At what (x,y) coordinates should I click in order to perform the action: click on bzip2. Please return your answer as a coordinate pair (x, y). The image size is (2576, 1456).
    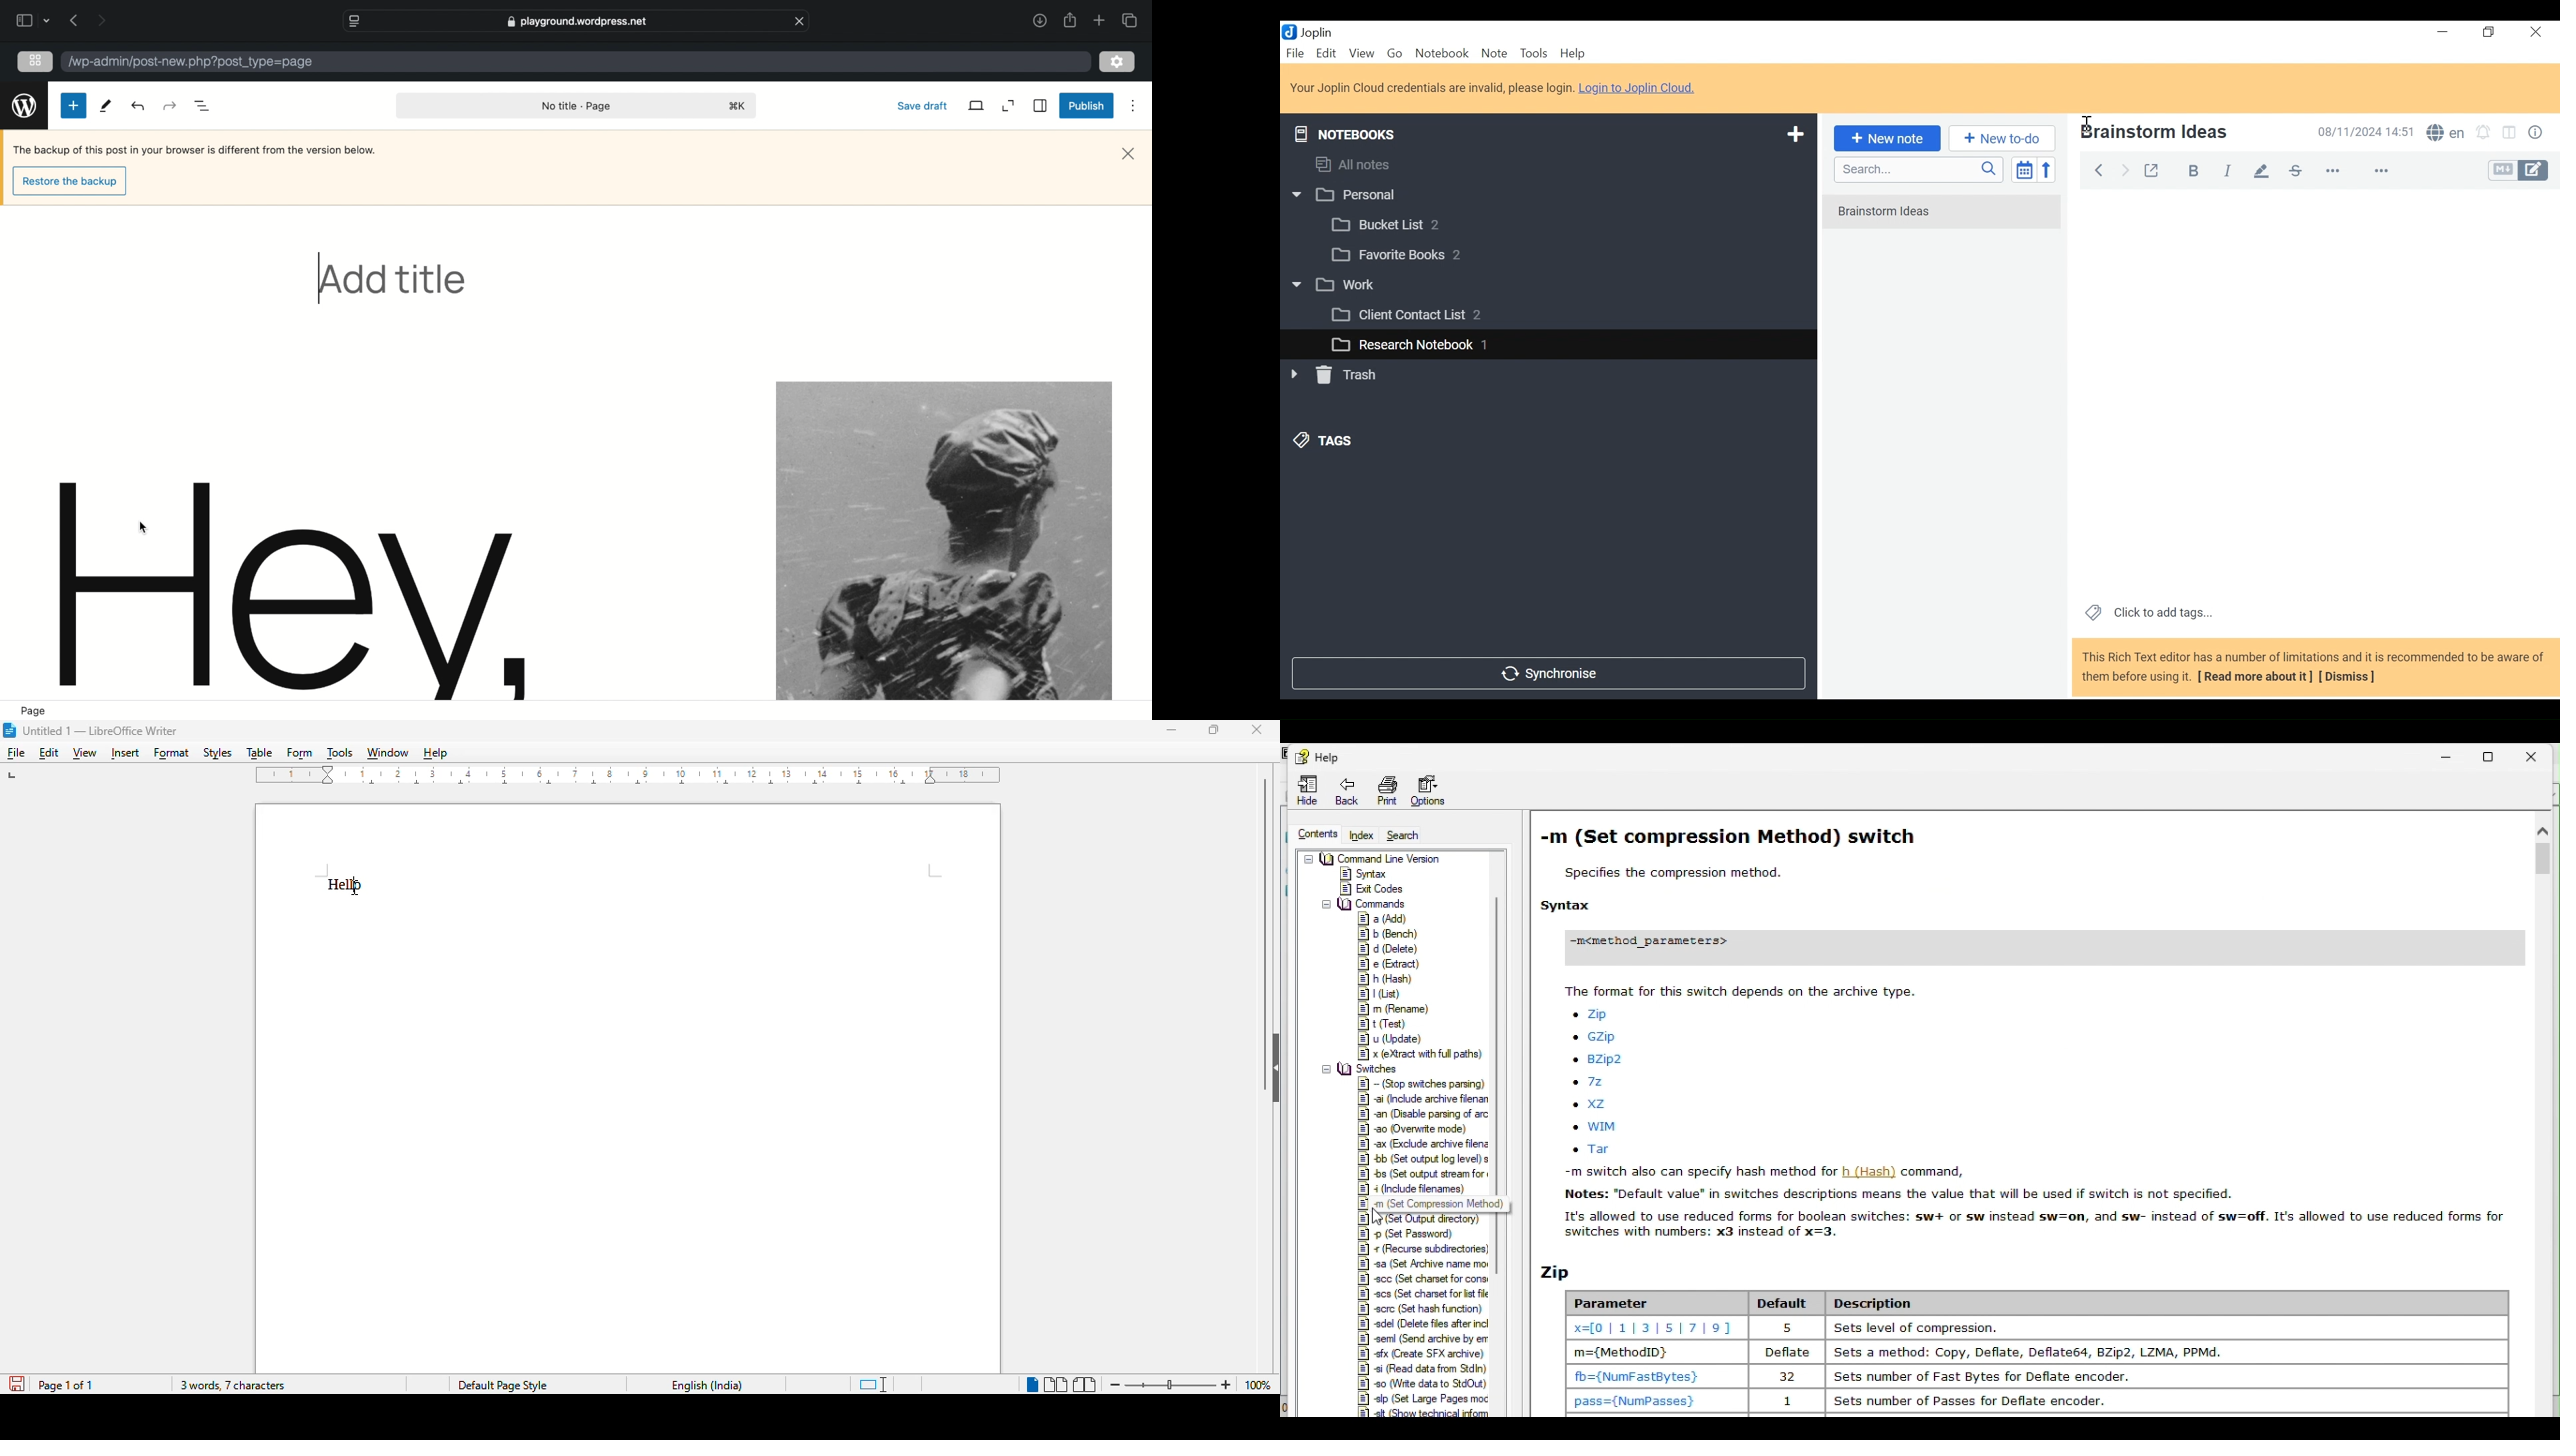
    Looking at the image, I should click on (1599, 1061).